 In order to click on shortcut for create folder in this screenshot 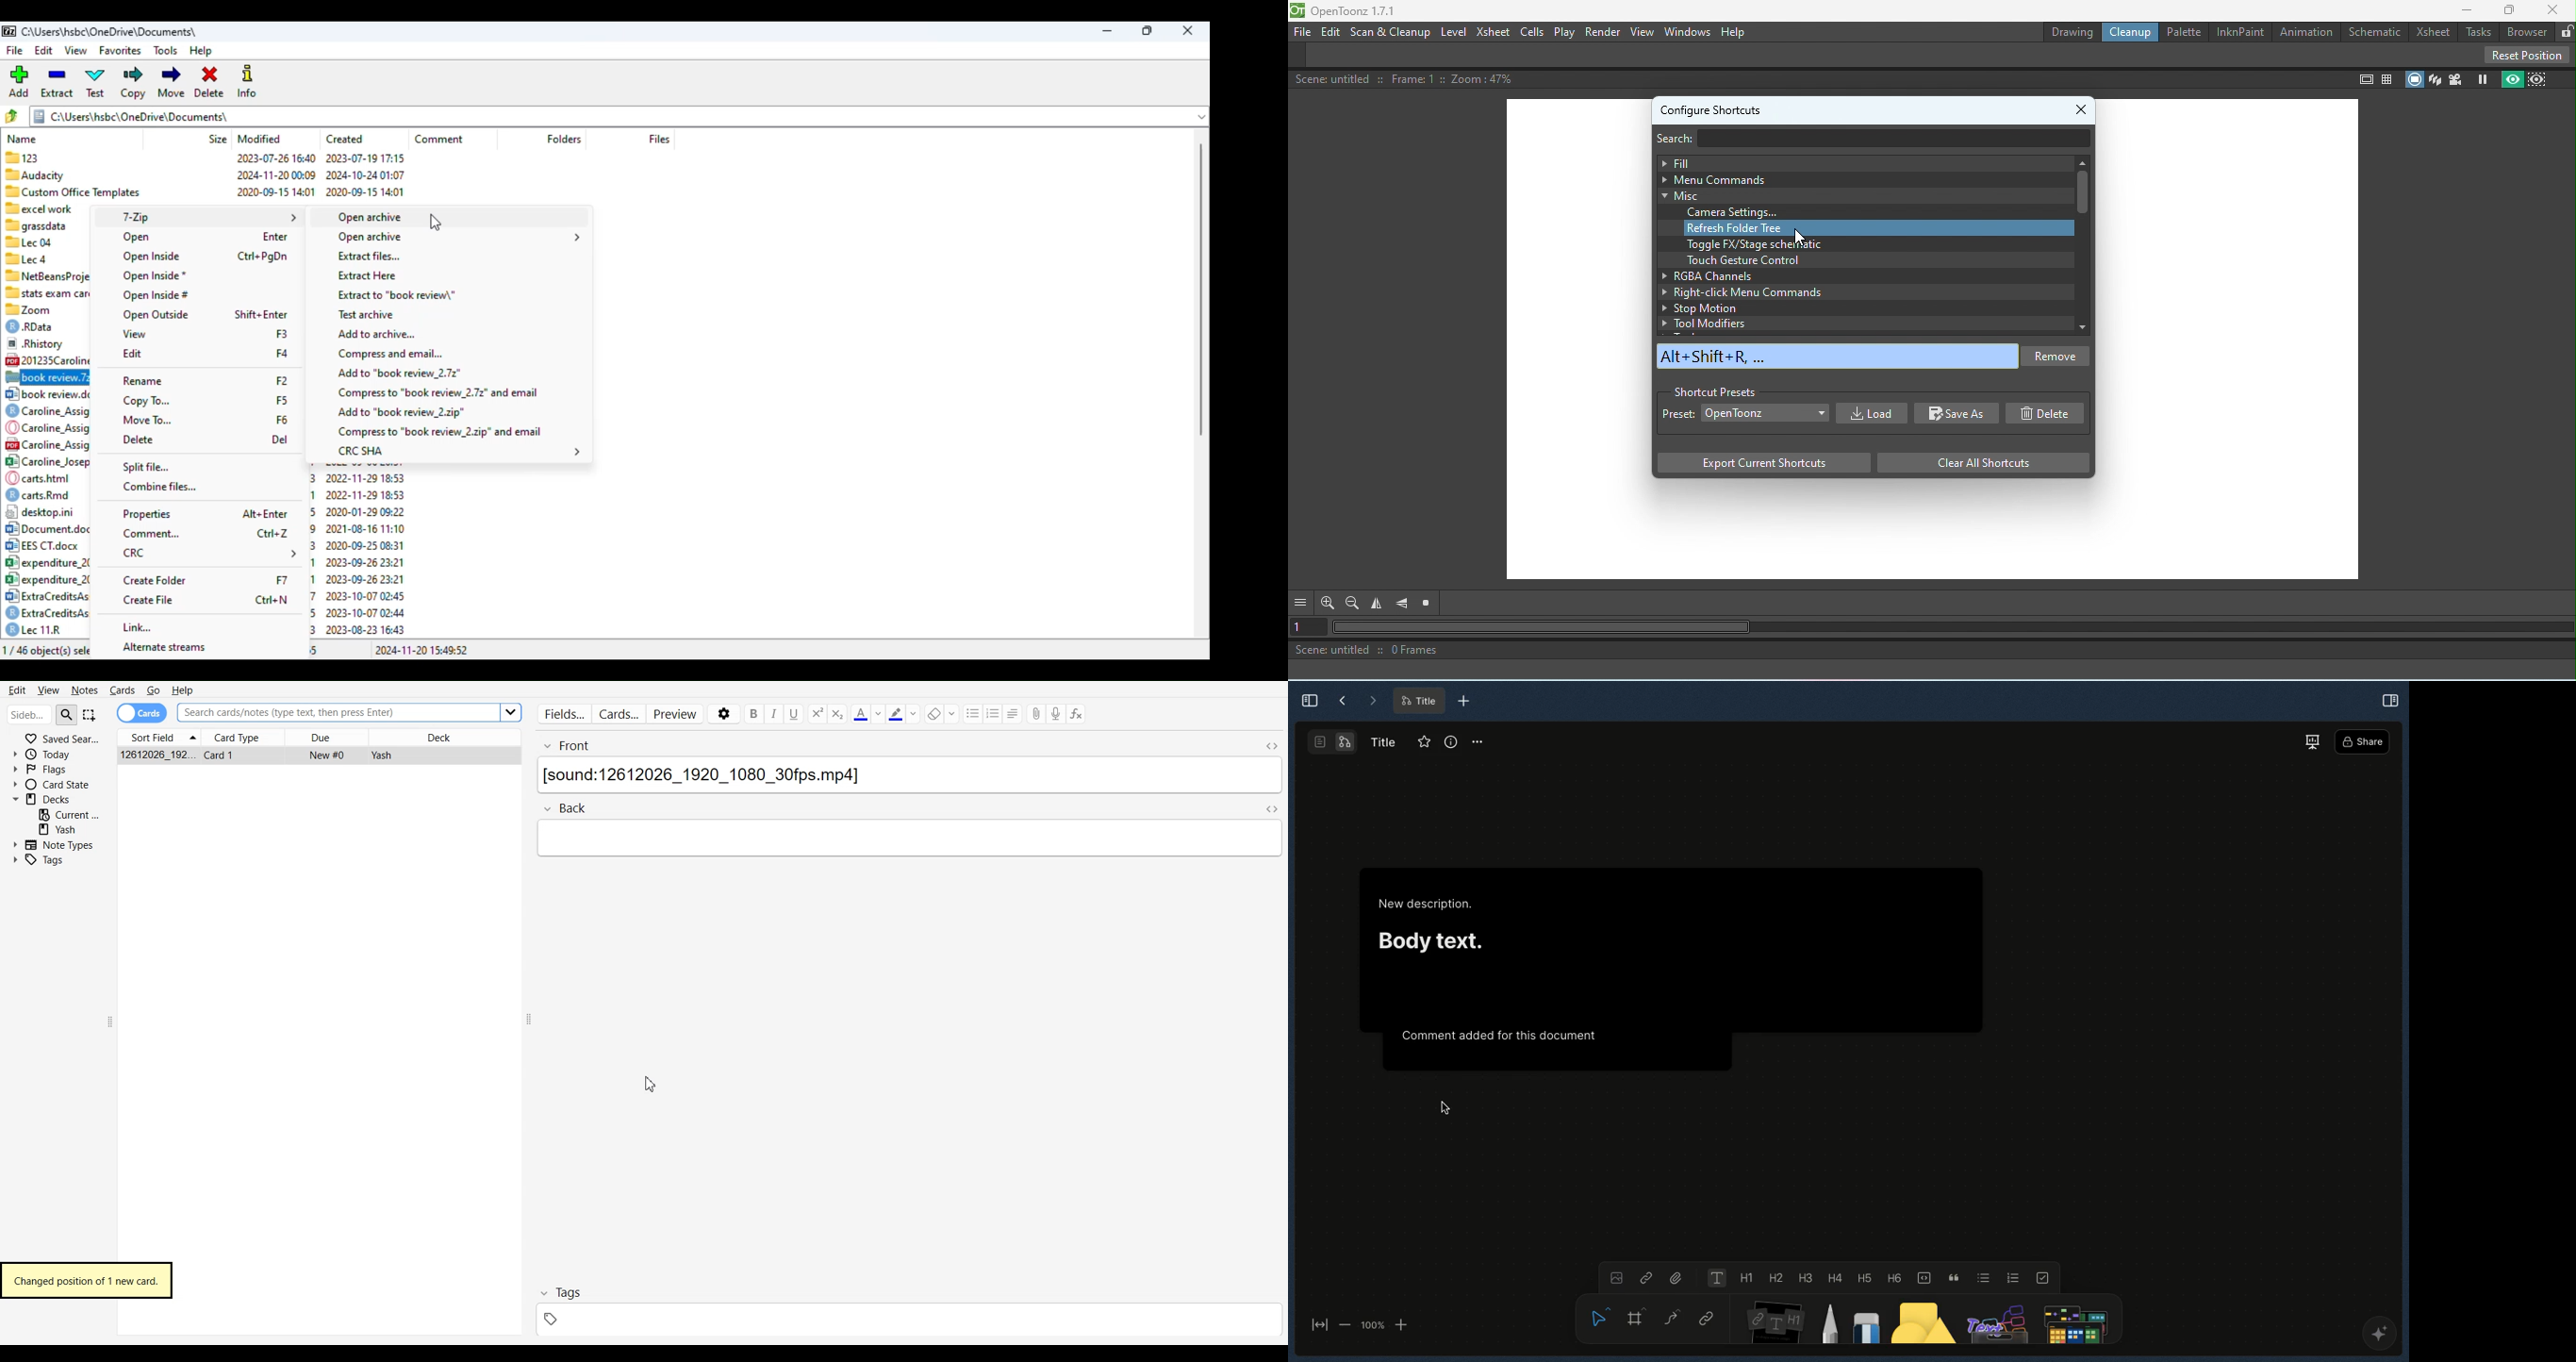, I will do `click(281, 580)`.